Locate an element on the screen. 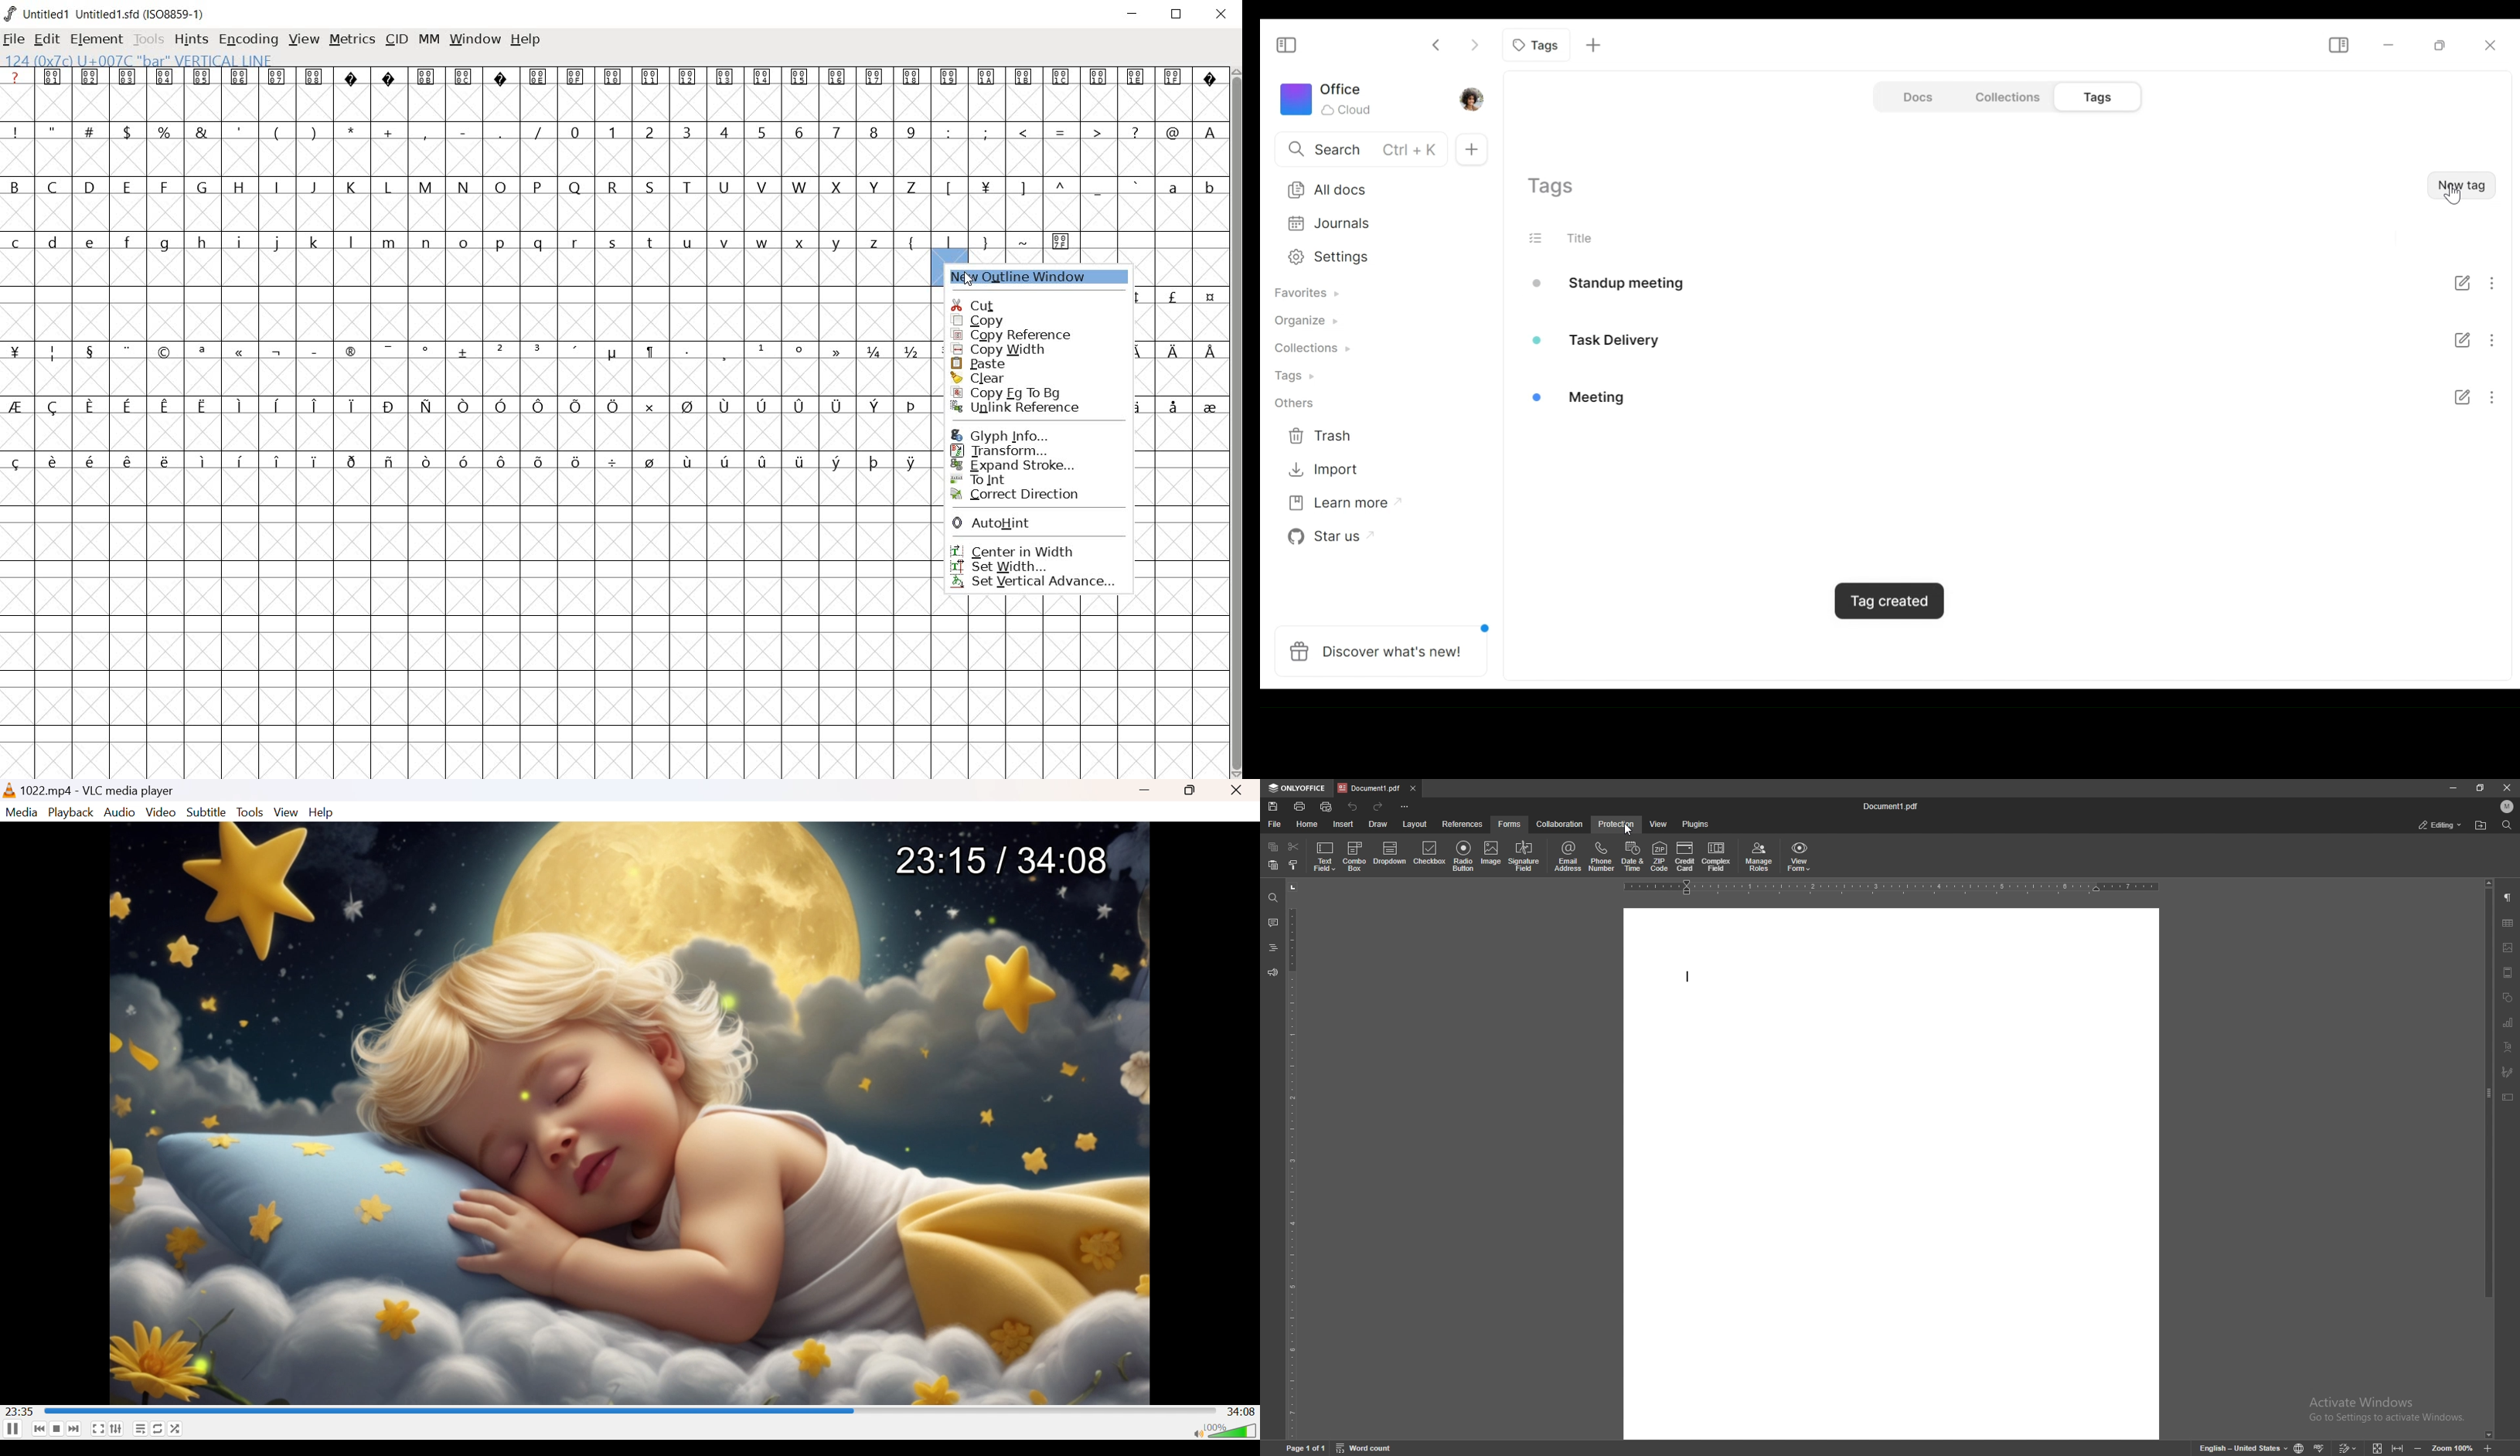 The height and width of the screenshot is (1456, 2520). fit to width is located at coordinates (2398, 1447).